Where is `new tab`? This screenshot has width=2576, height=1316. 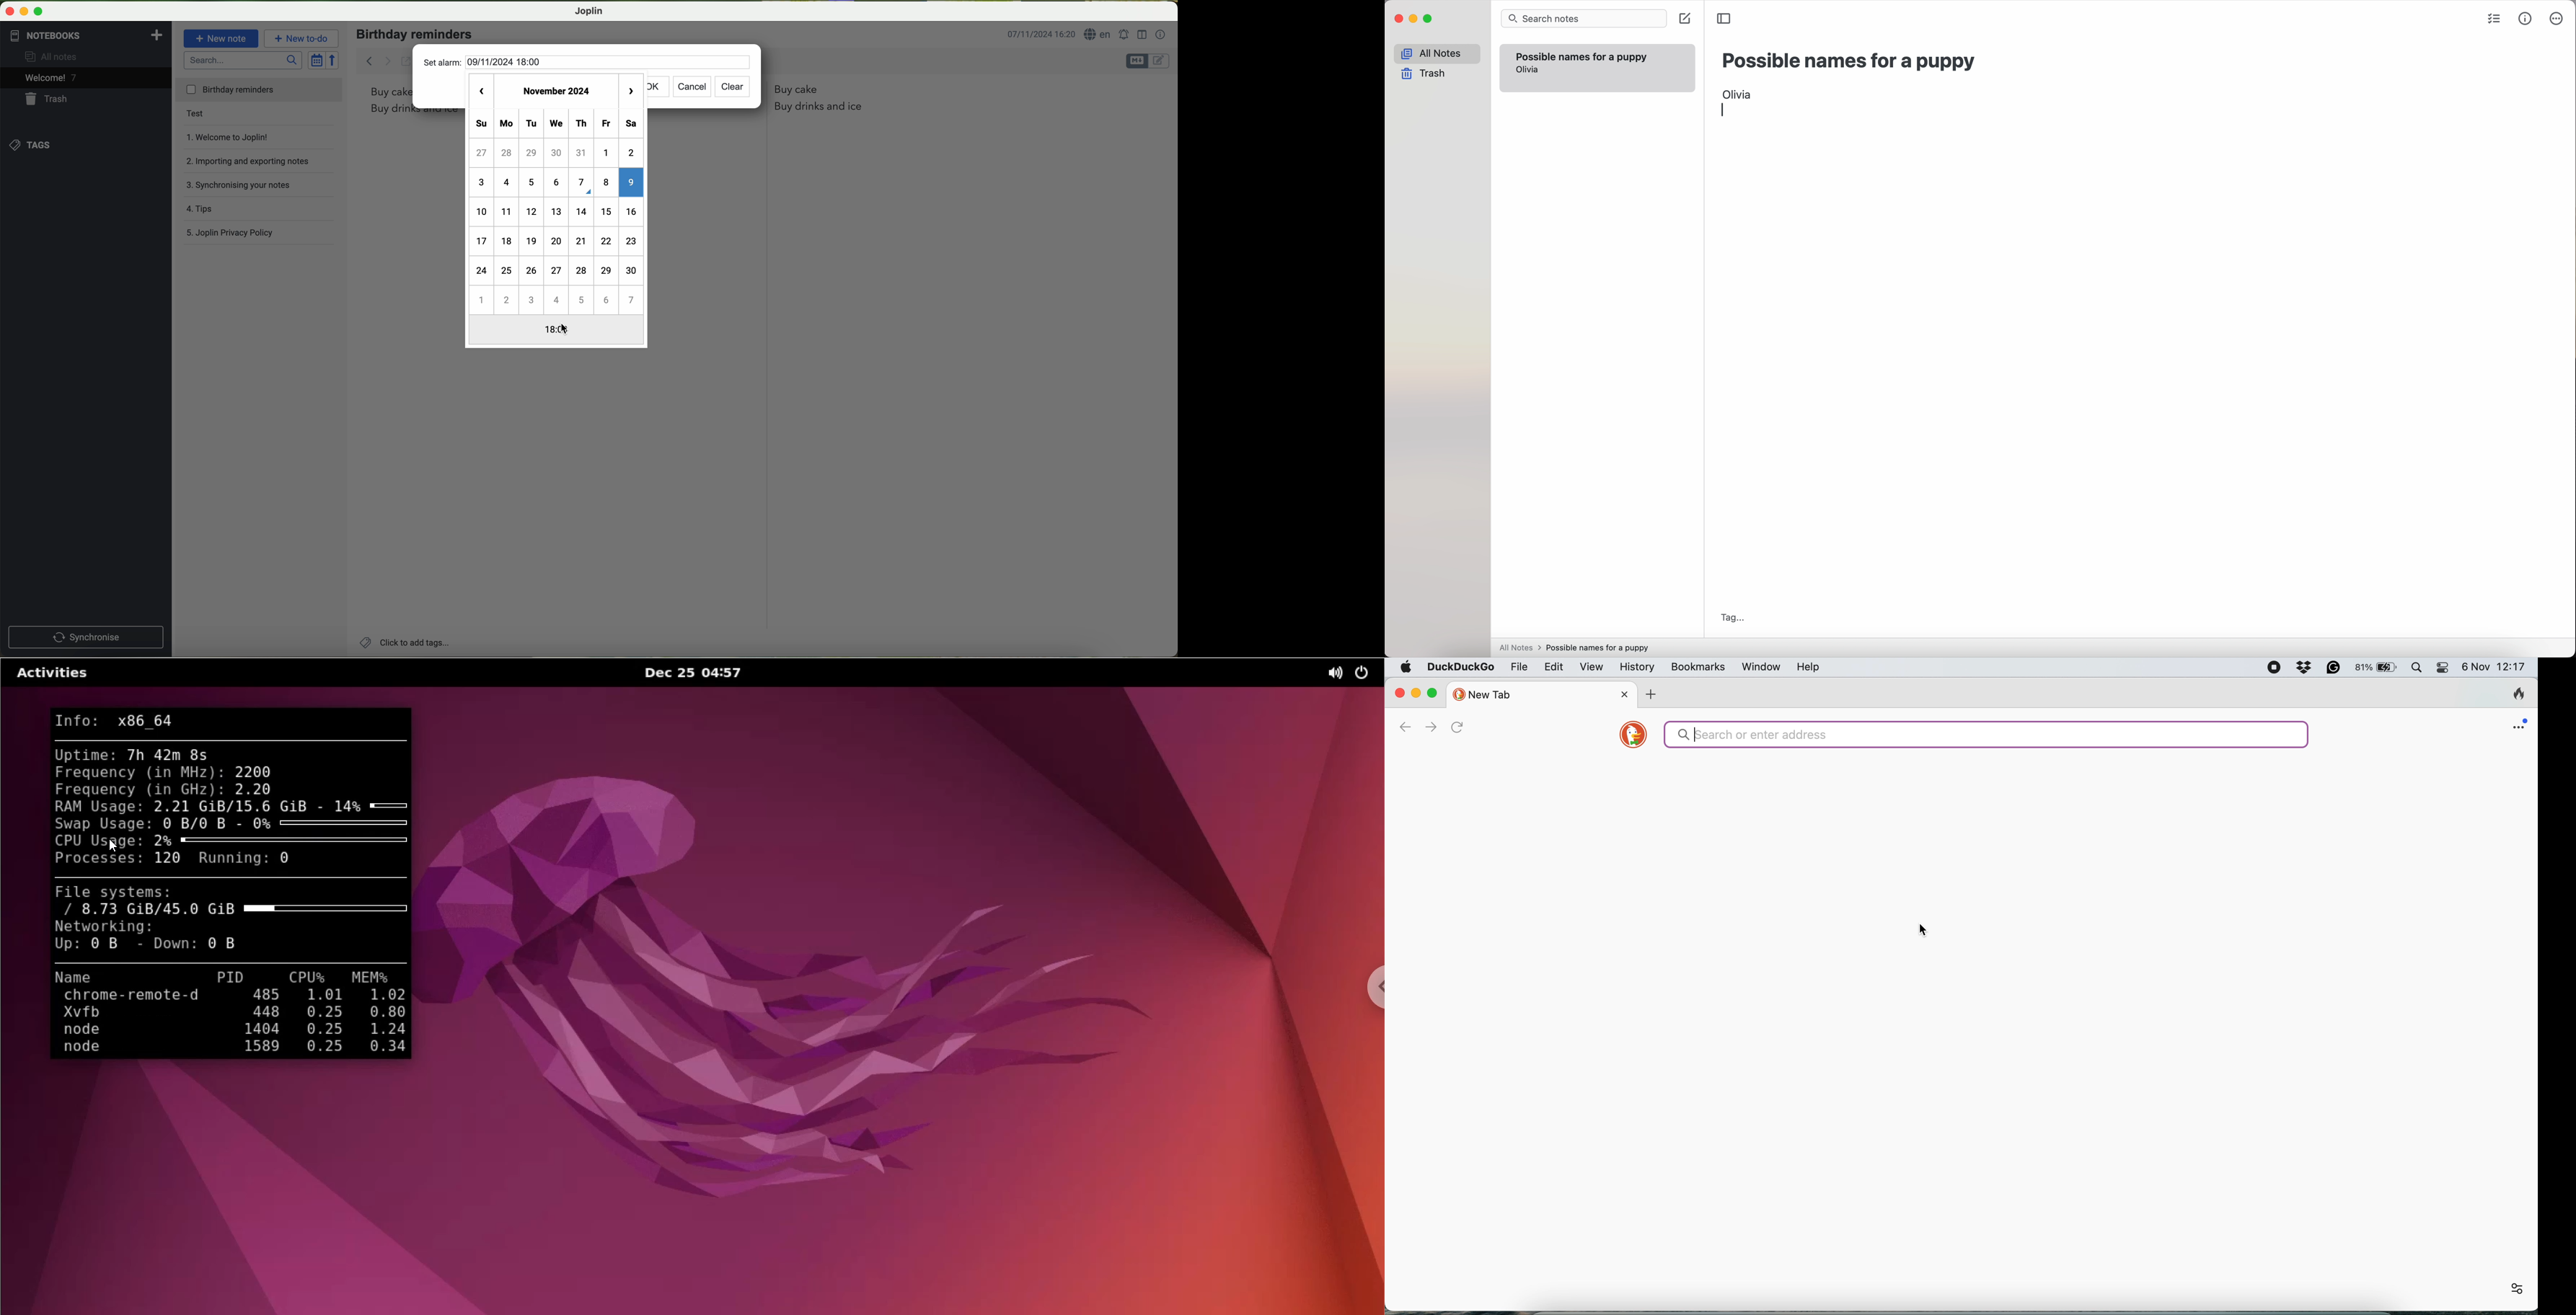 new tab is located at coordinates (1519, 694).